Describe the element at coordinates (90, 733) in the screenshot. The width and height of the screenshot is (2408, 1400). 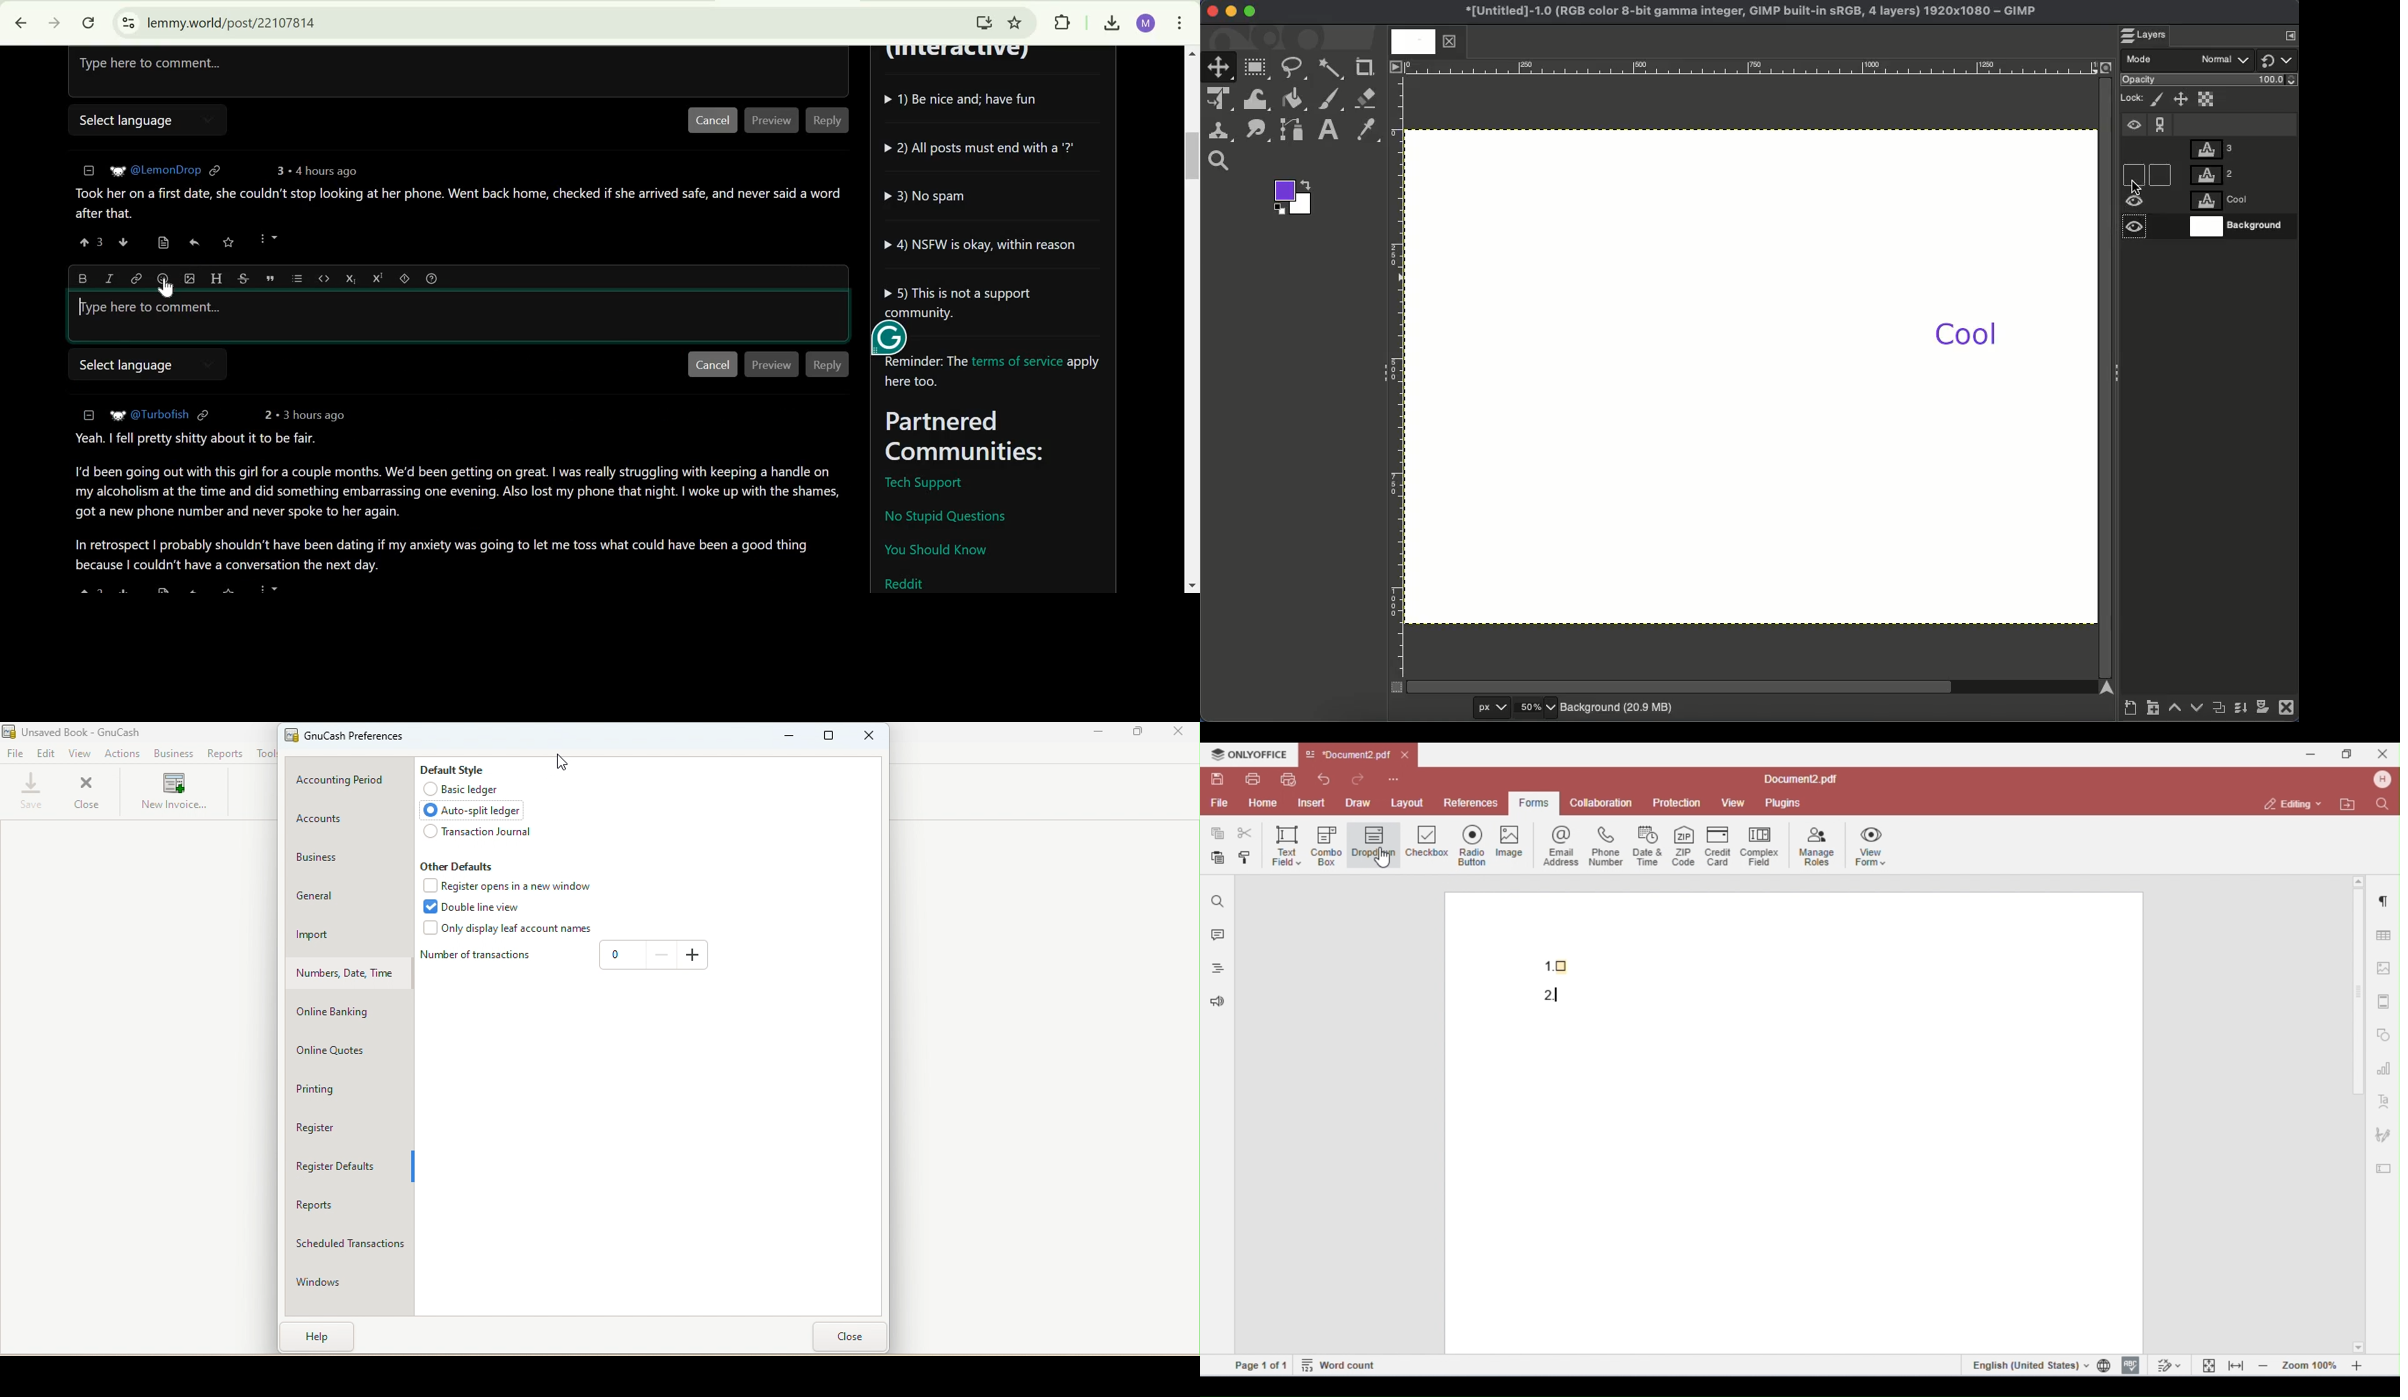
I see `File name` at that location.